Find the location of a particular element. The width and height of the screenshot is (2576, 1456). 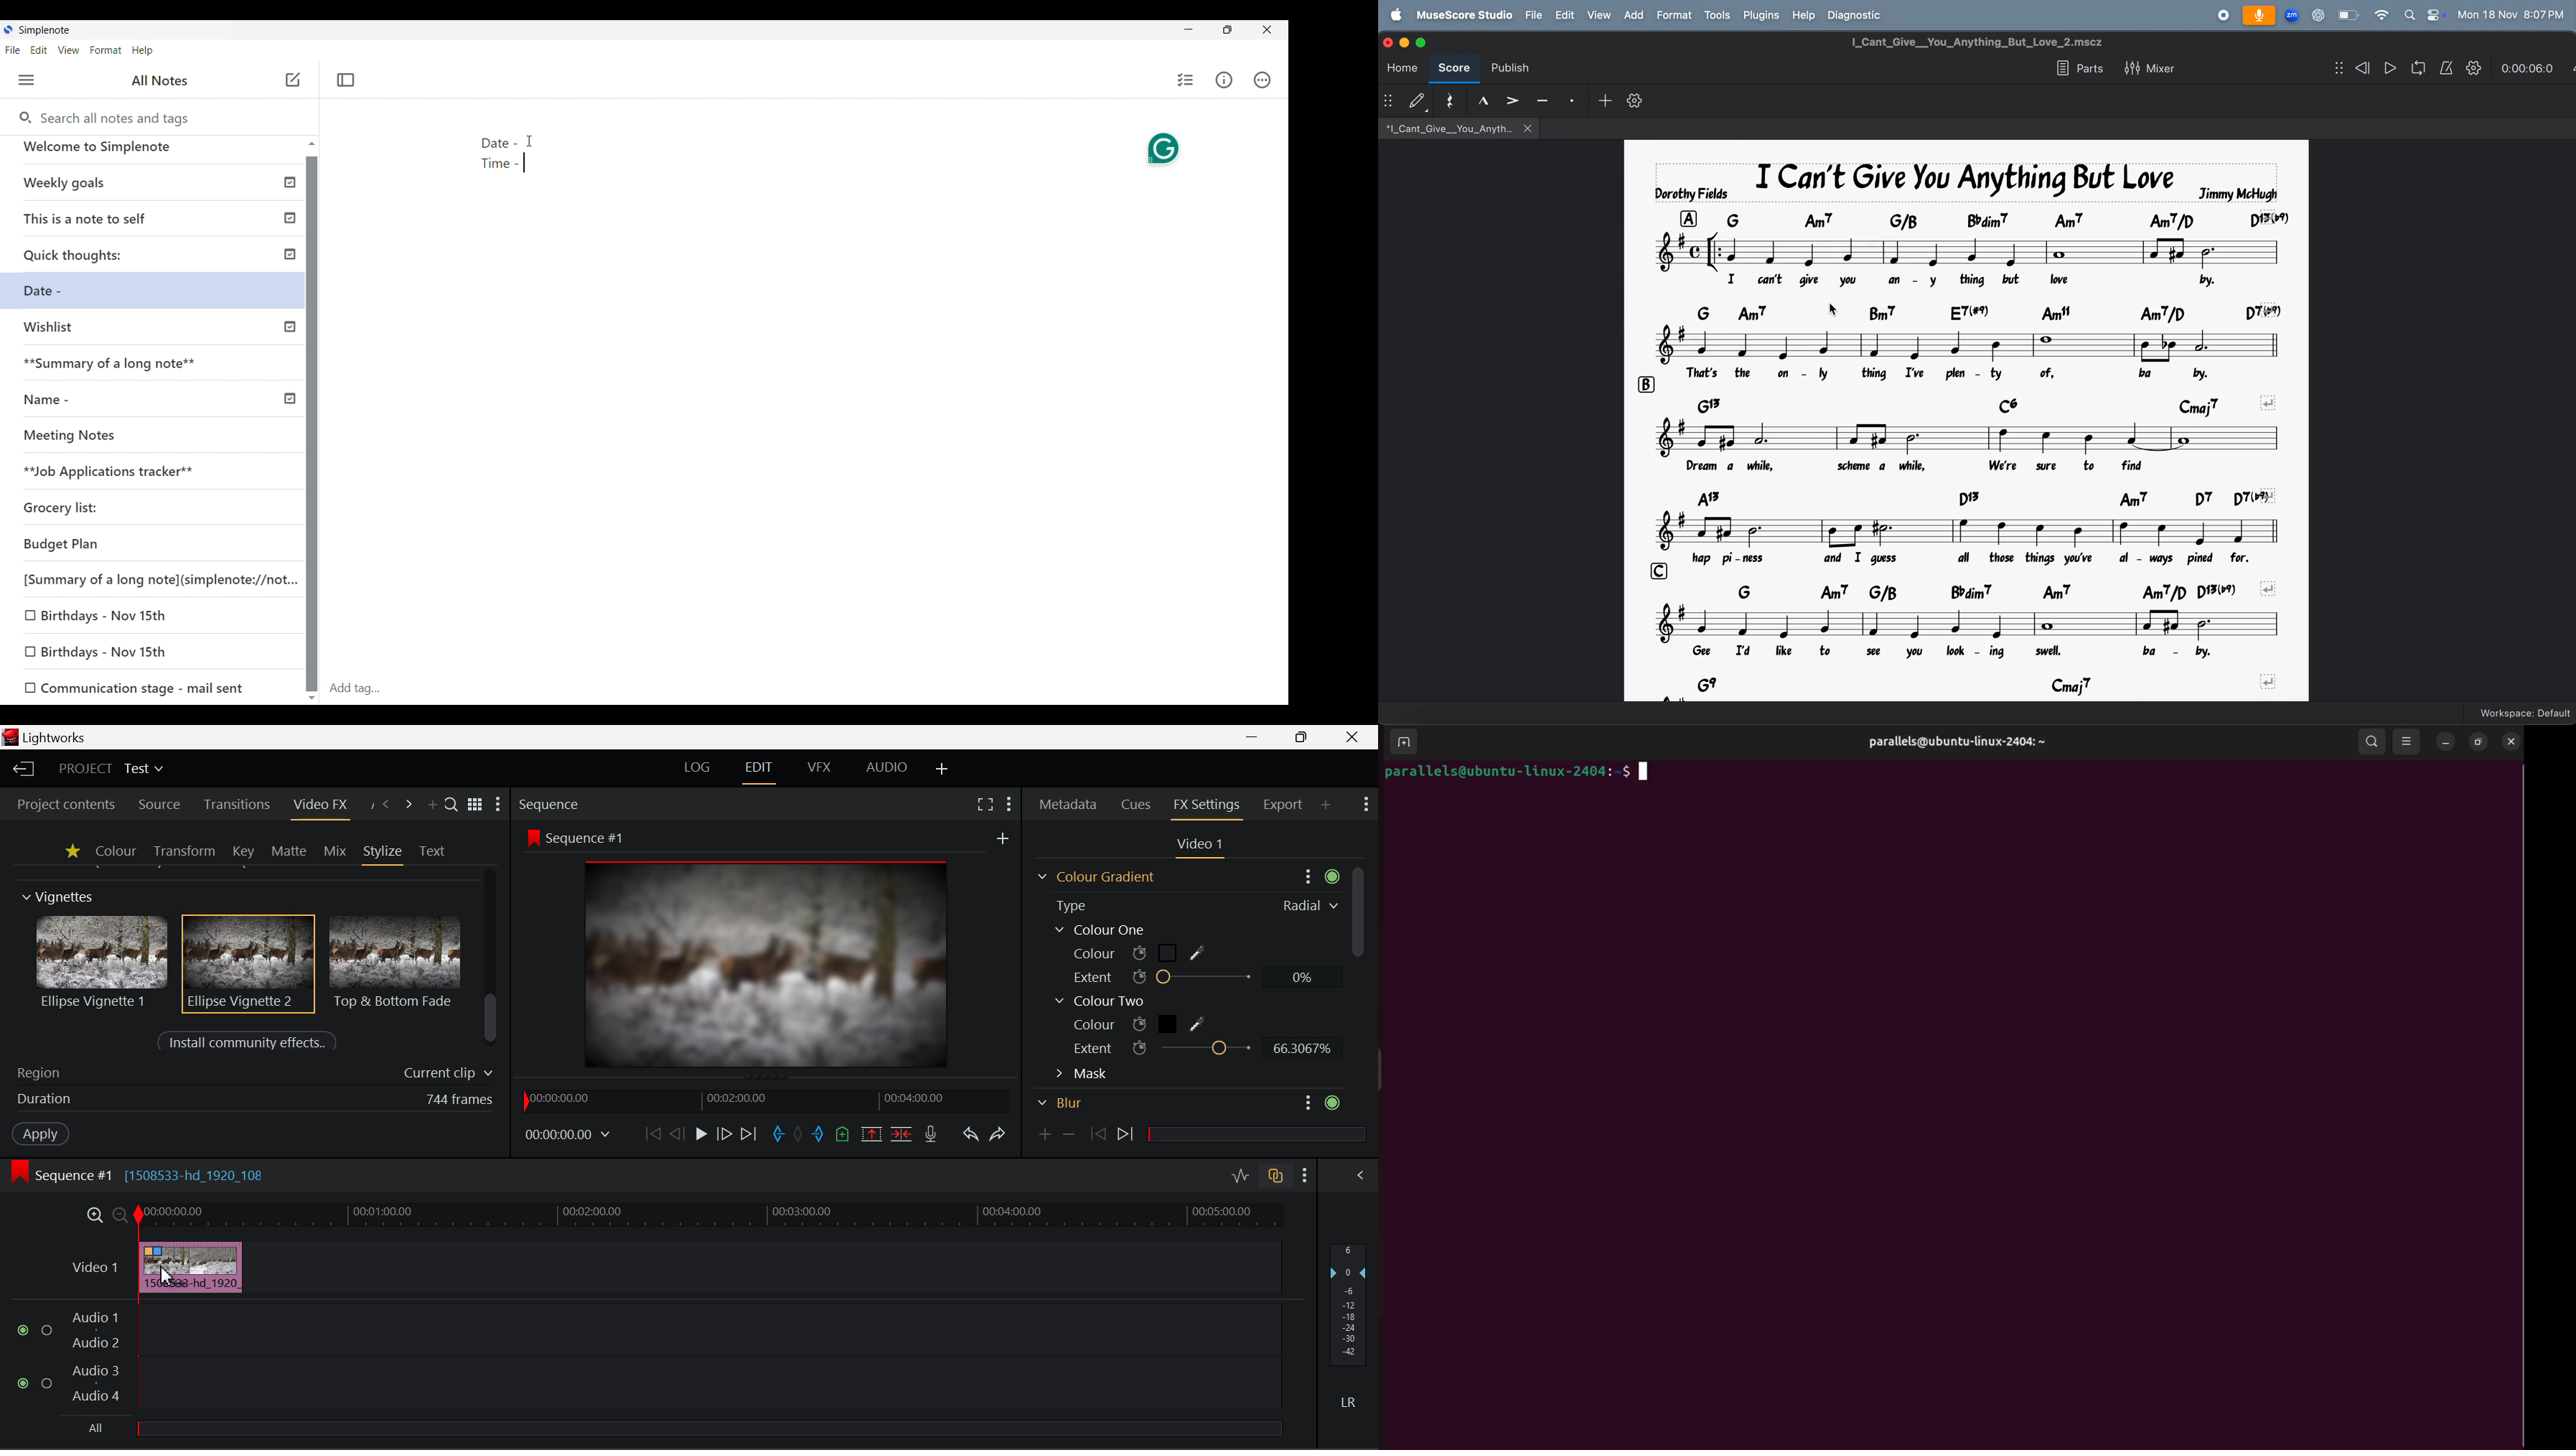

Grammarly extension is located at coordinates (1165, 149).